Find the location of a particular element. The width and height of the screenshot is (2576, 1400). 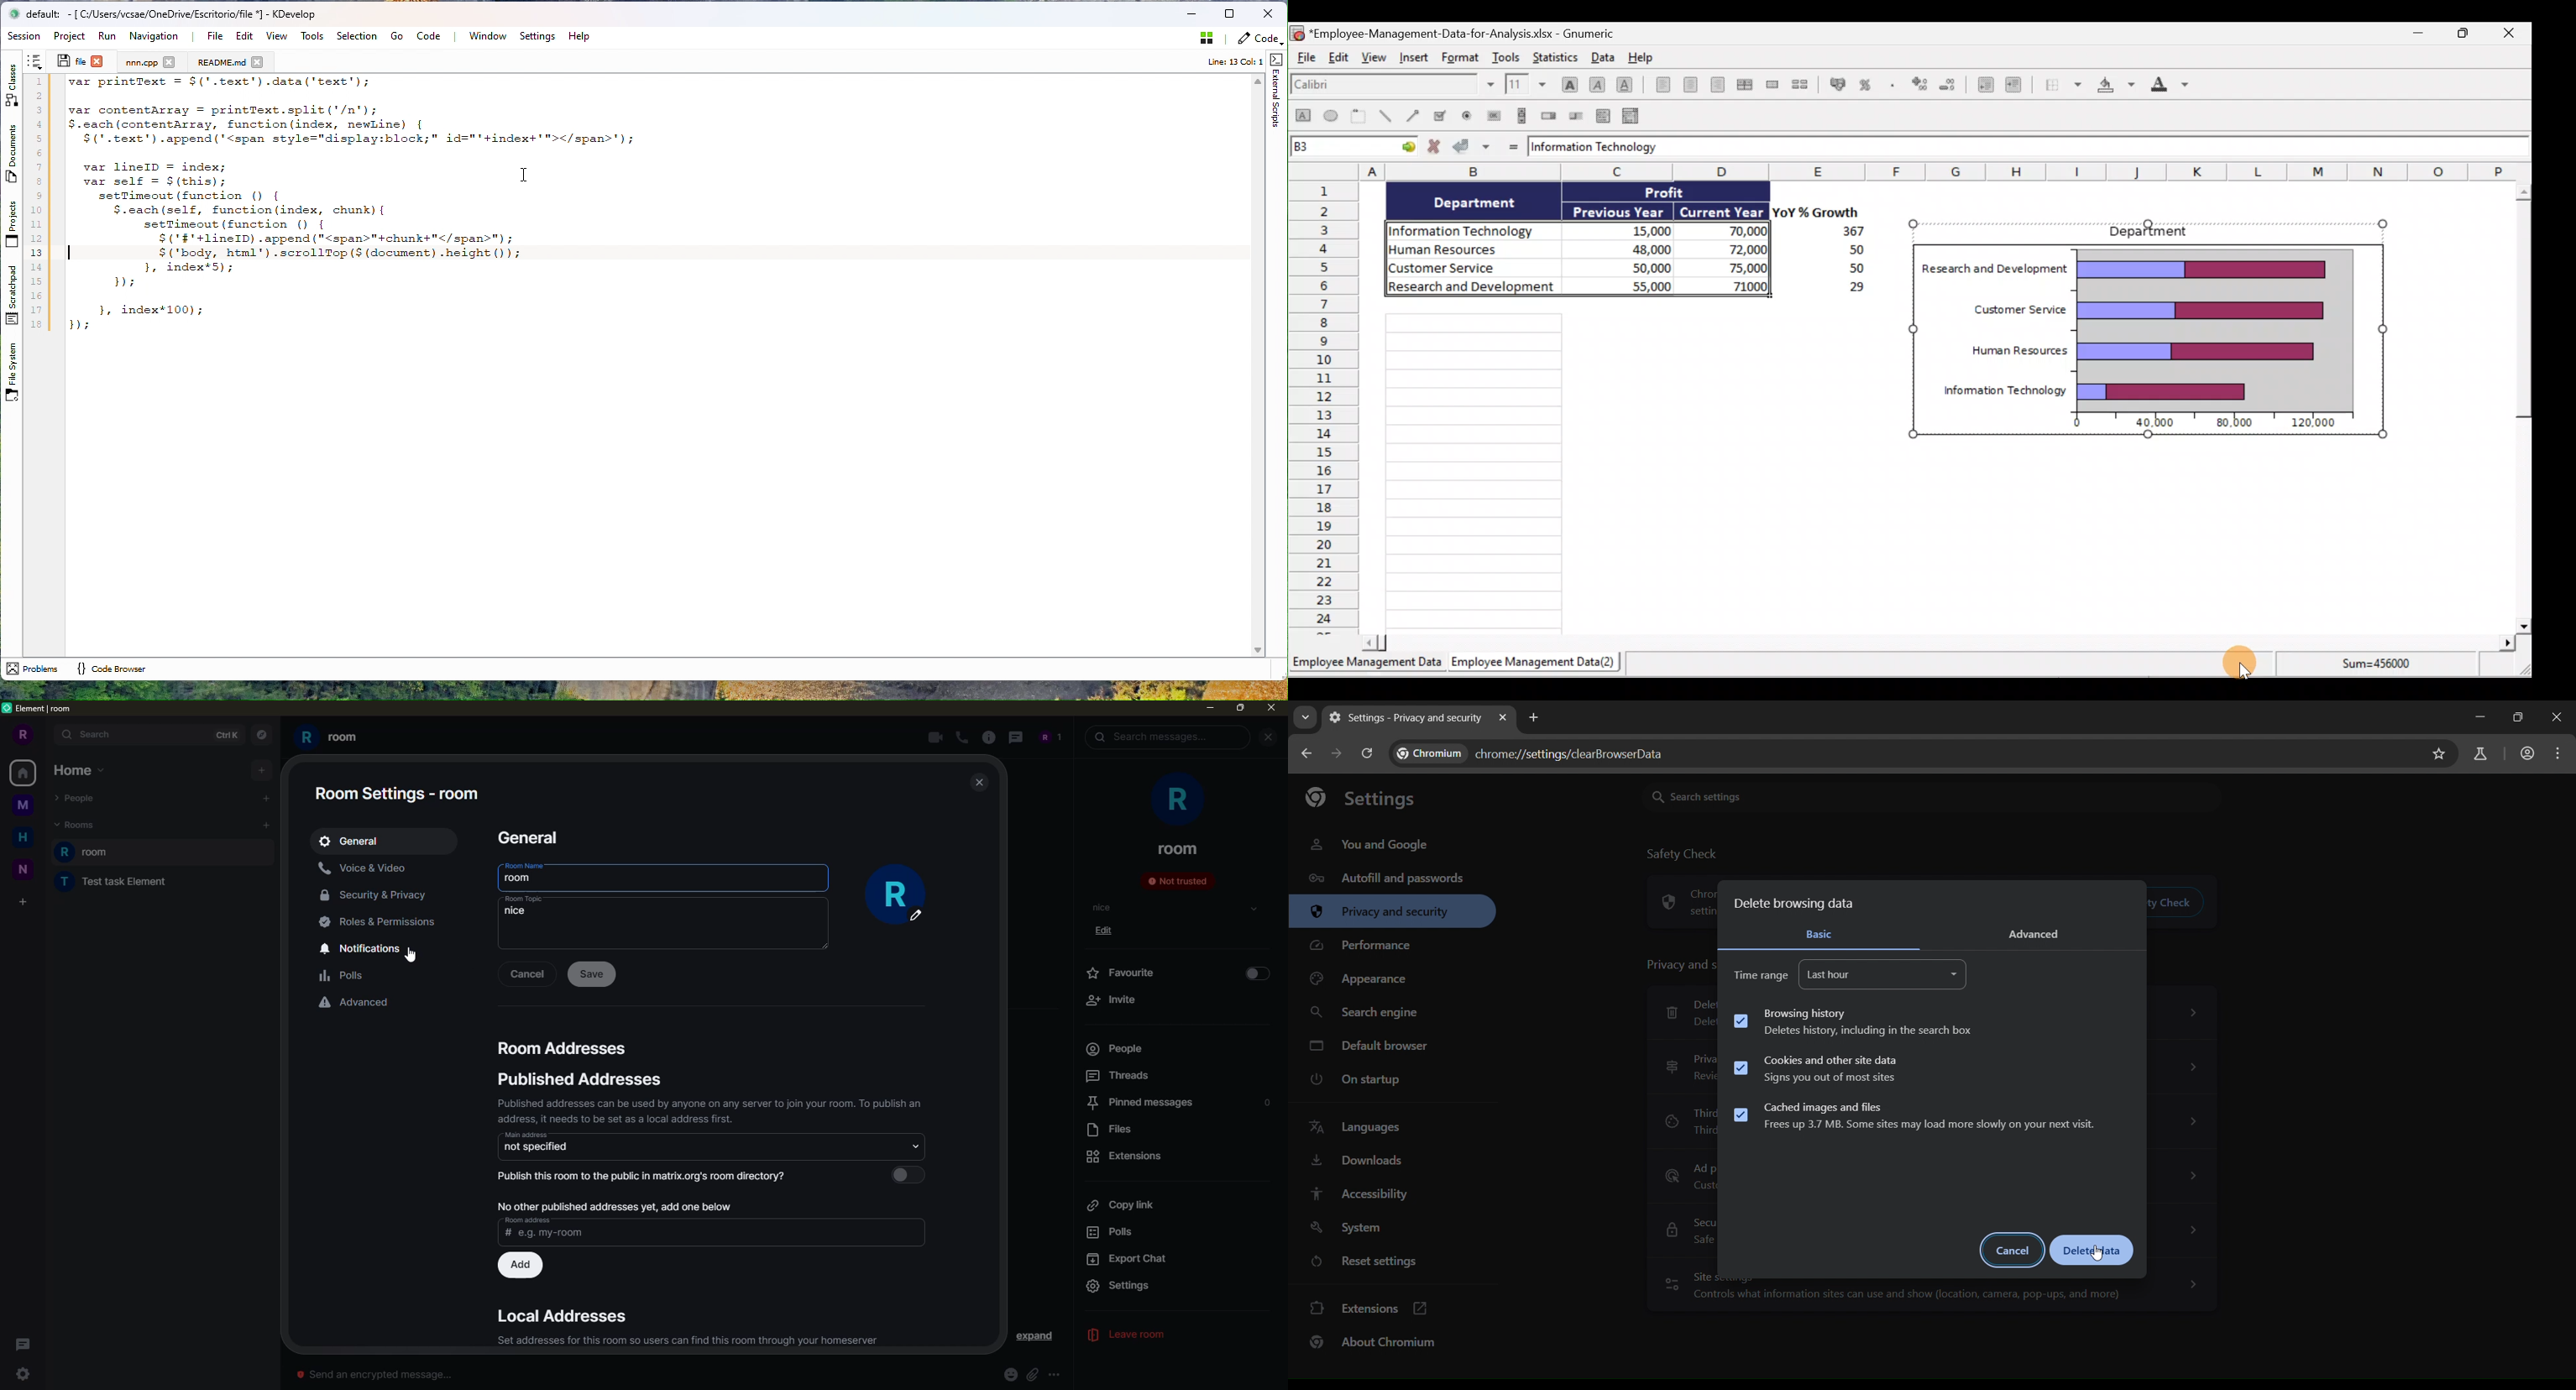

people is located at coordinates (1114, 1049).